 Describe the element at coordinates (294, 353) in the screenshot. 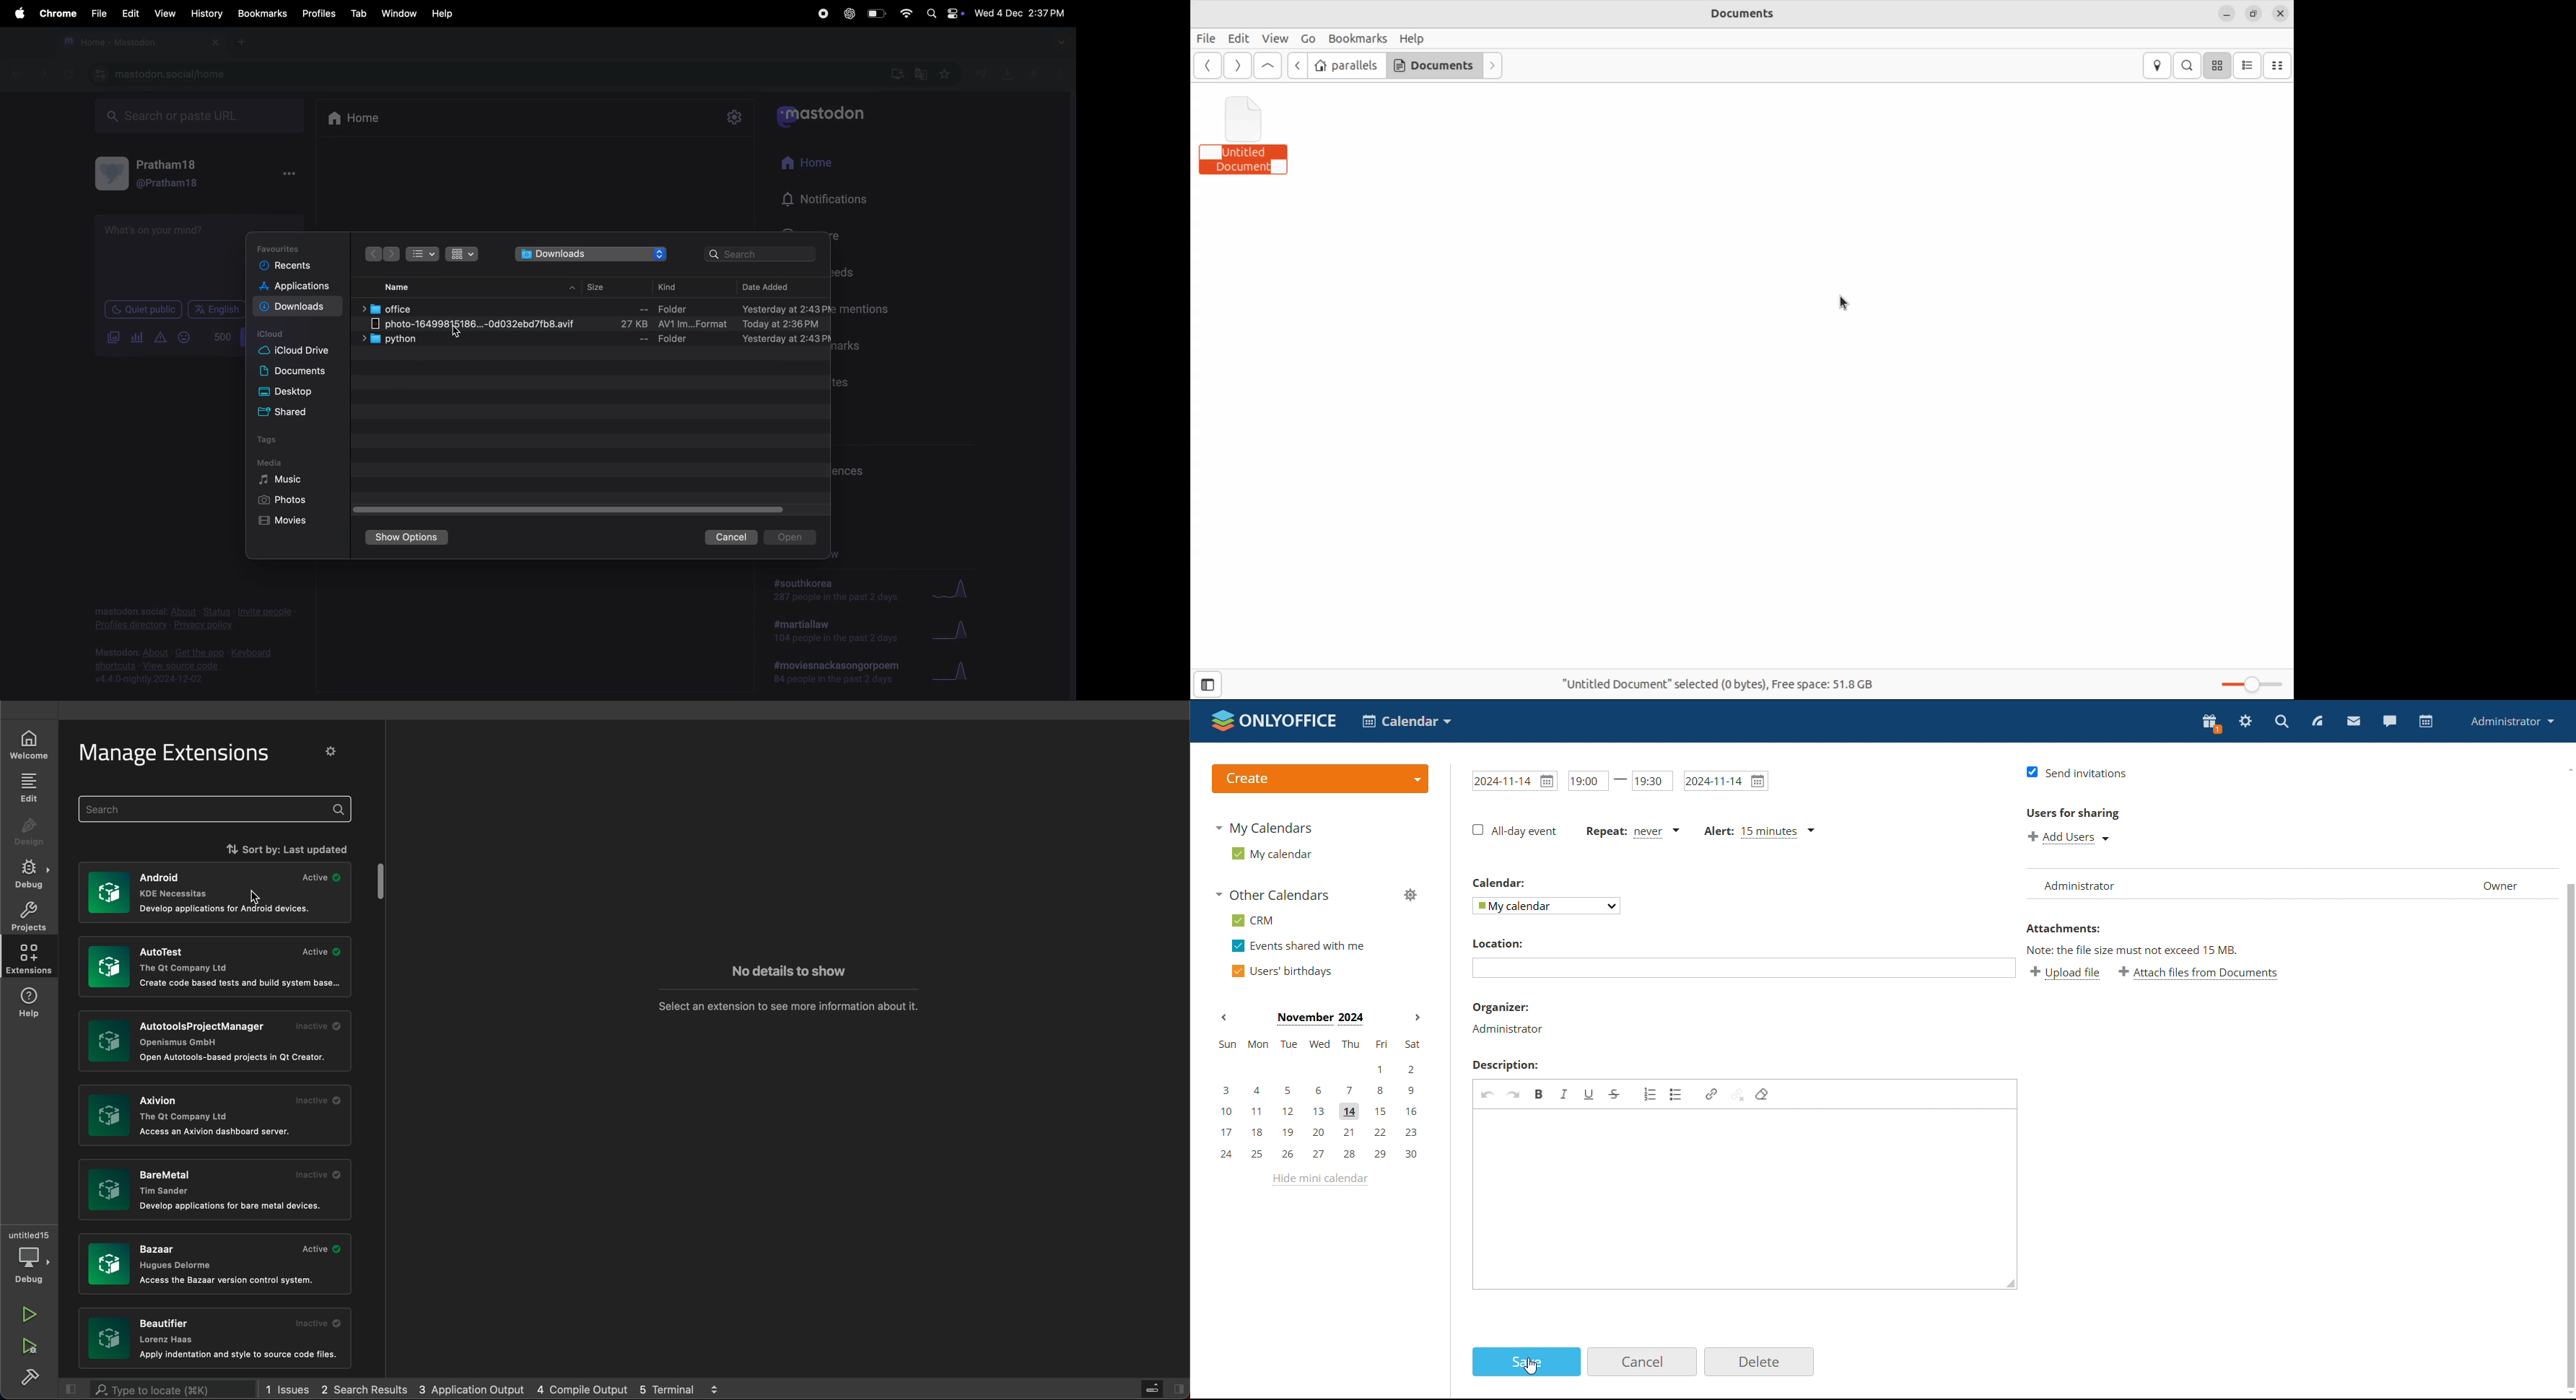

I see `i colud drive` at that location.